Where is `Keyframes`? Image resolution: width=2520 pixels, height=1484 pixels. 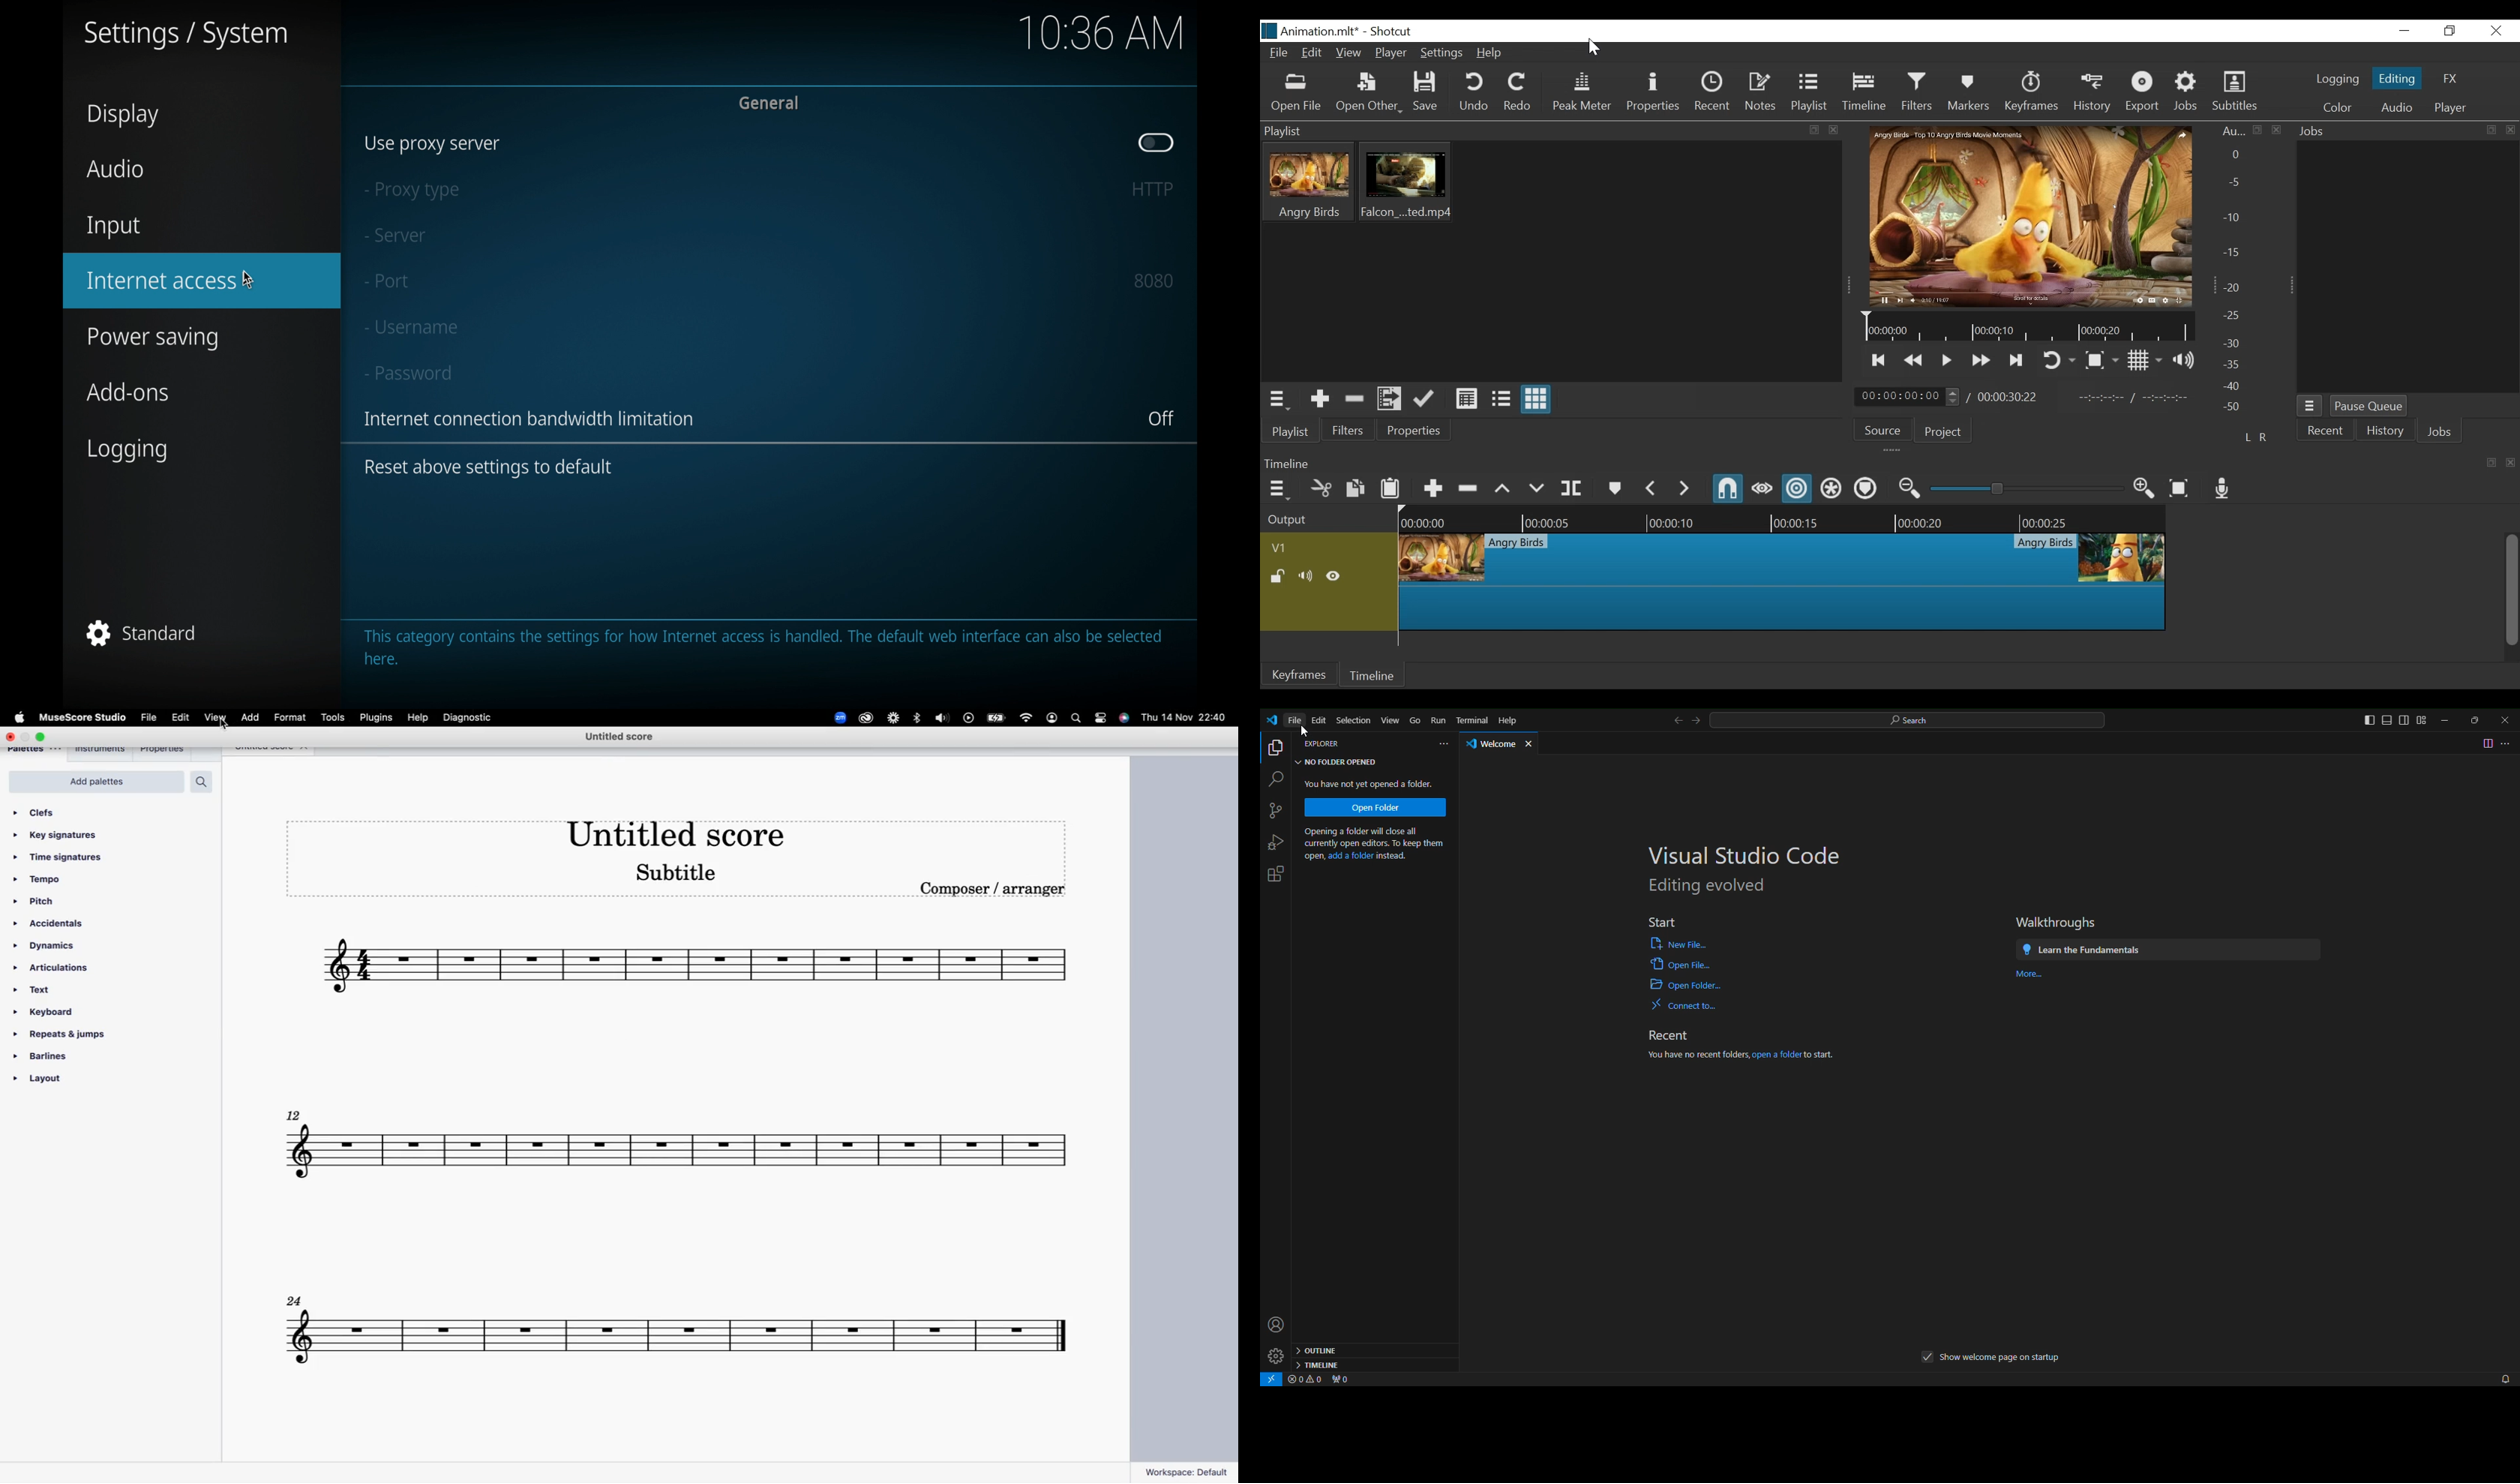
Keyframes is located at coordinates (2031, 93).